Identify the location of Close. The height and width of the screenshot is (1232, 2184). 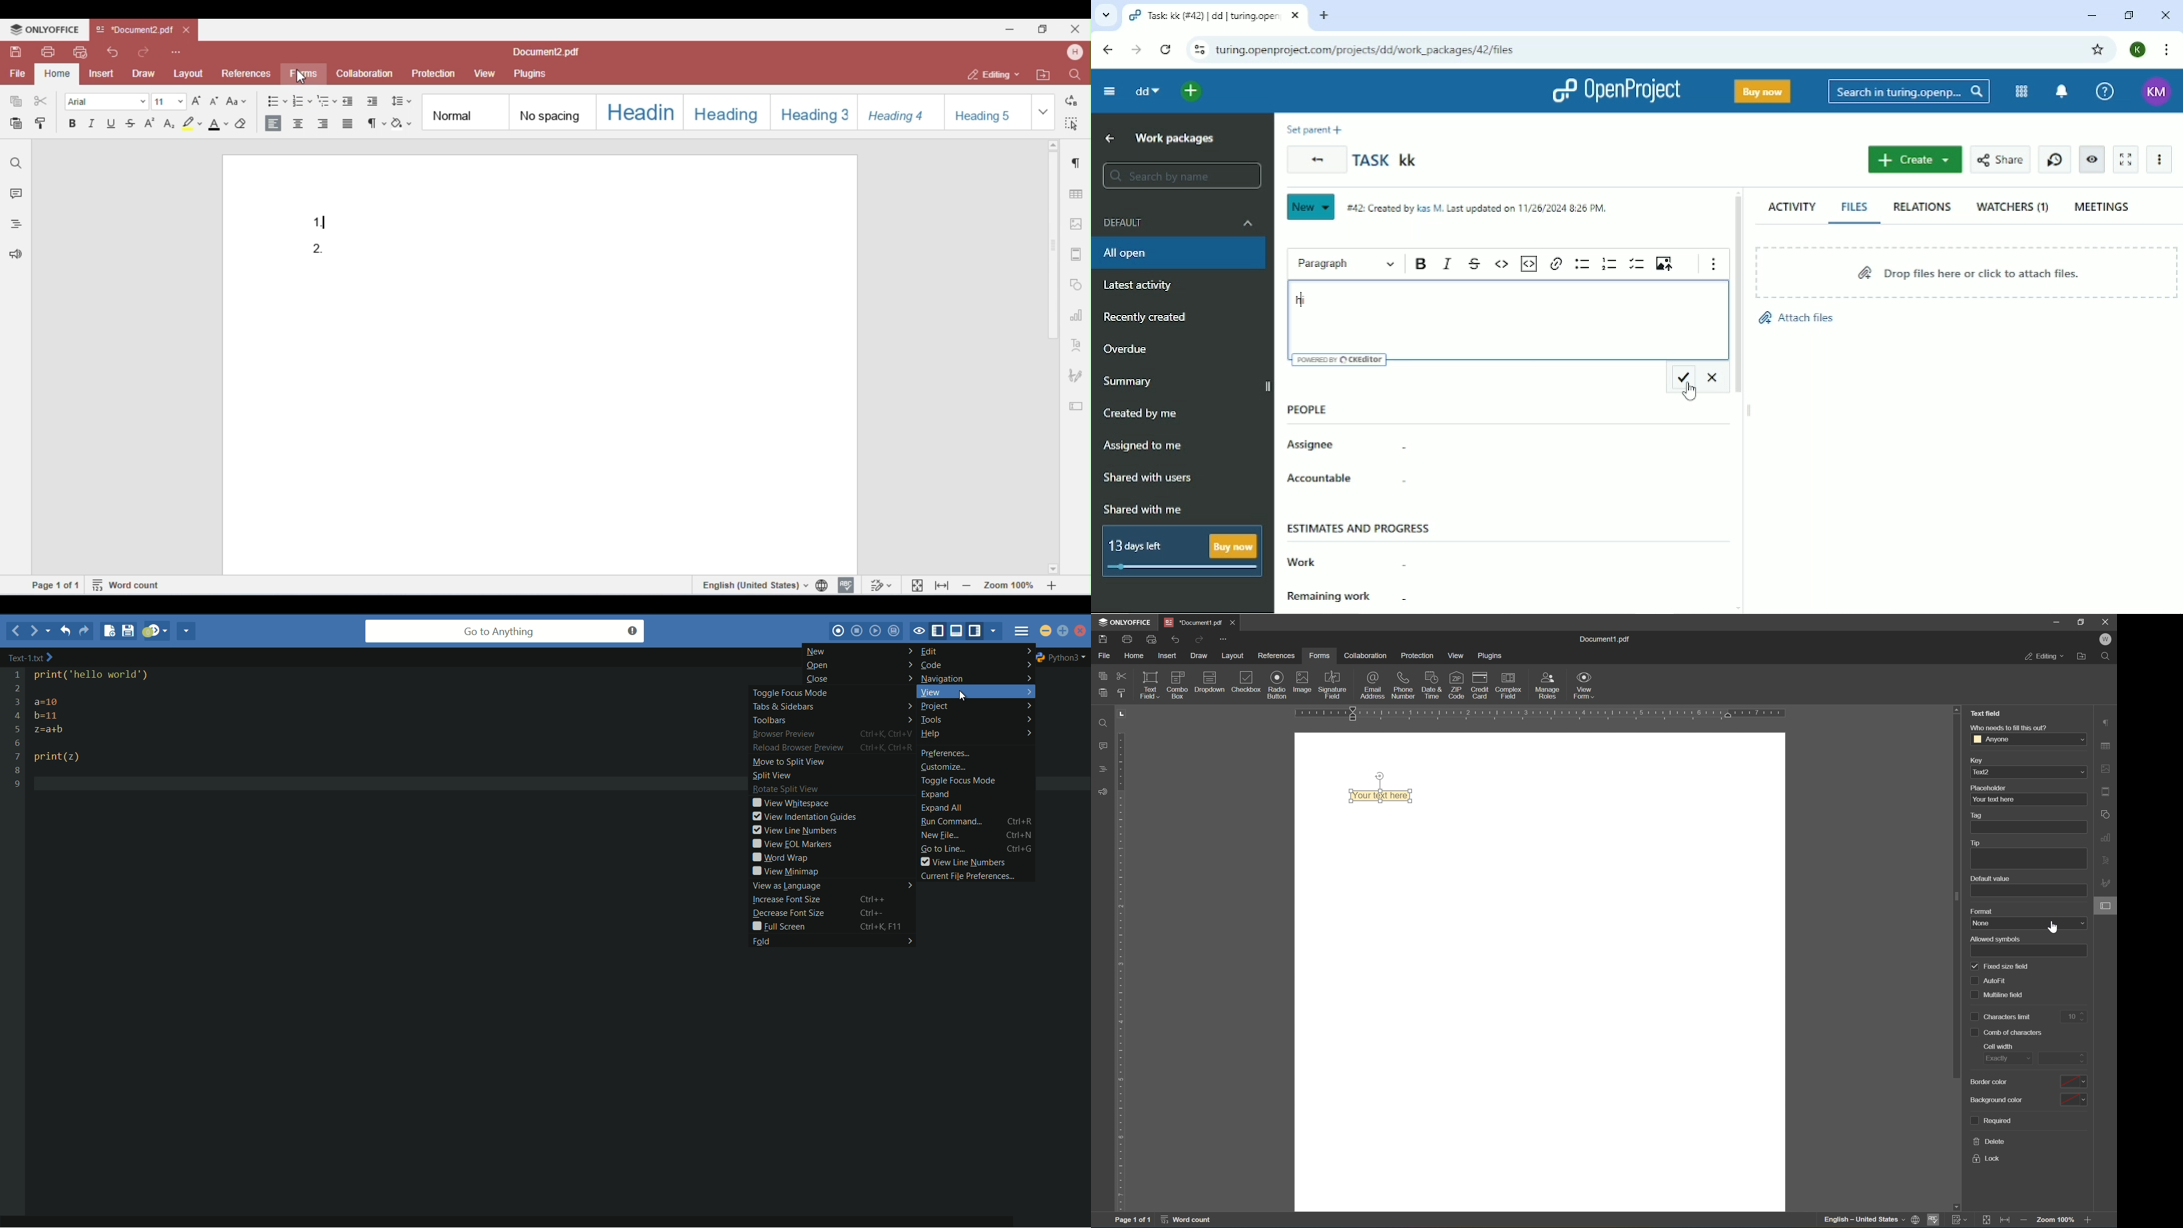
(2167, 15).